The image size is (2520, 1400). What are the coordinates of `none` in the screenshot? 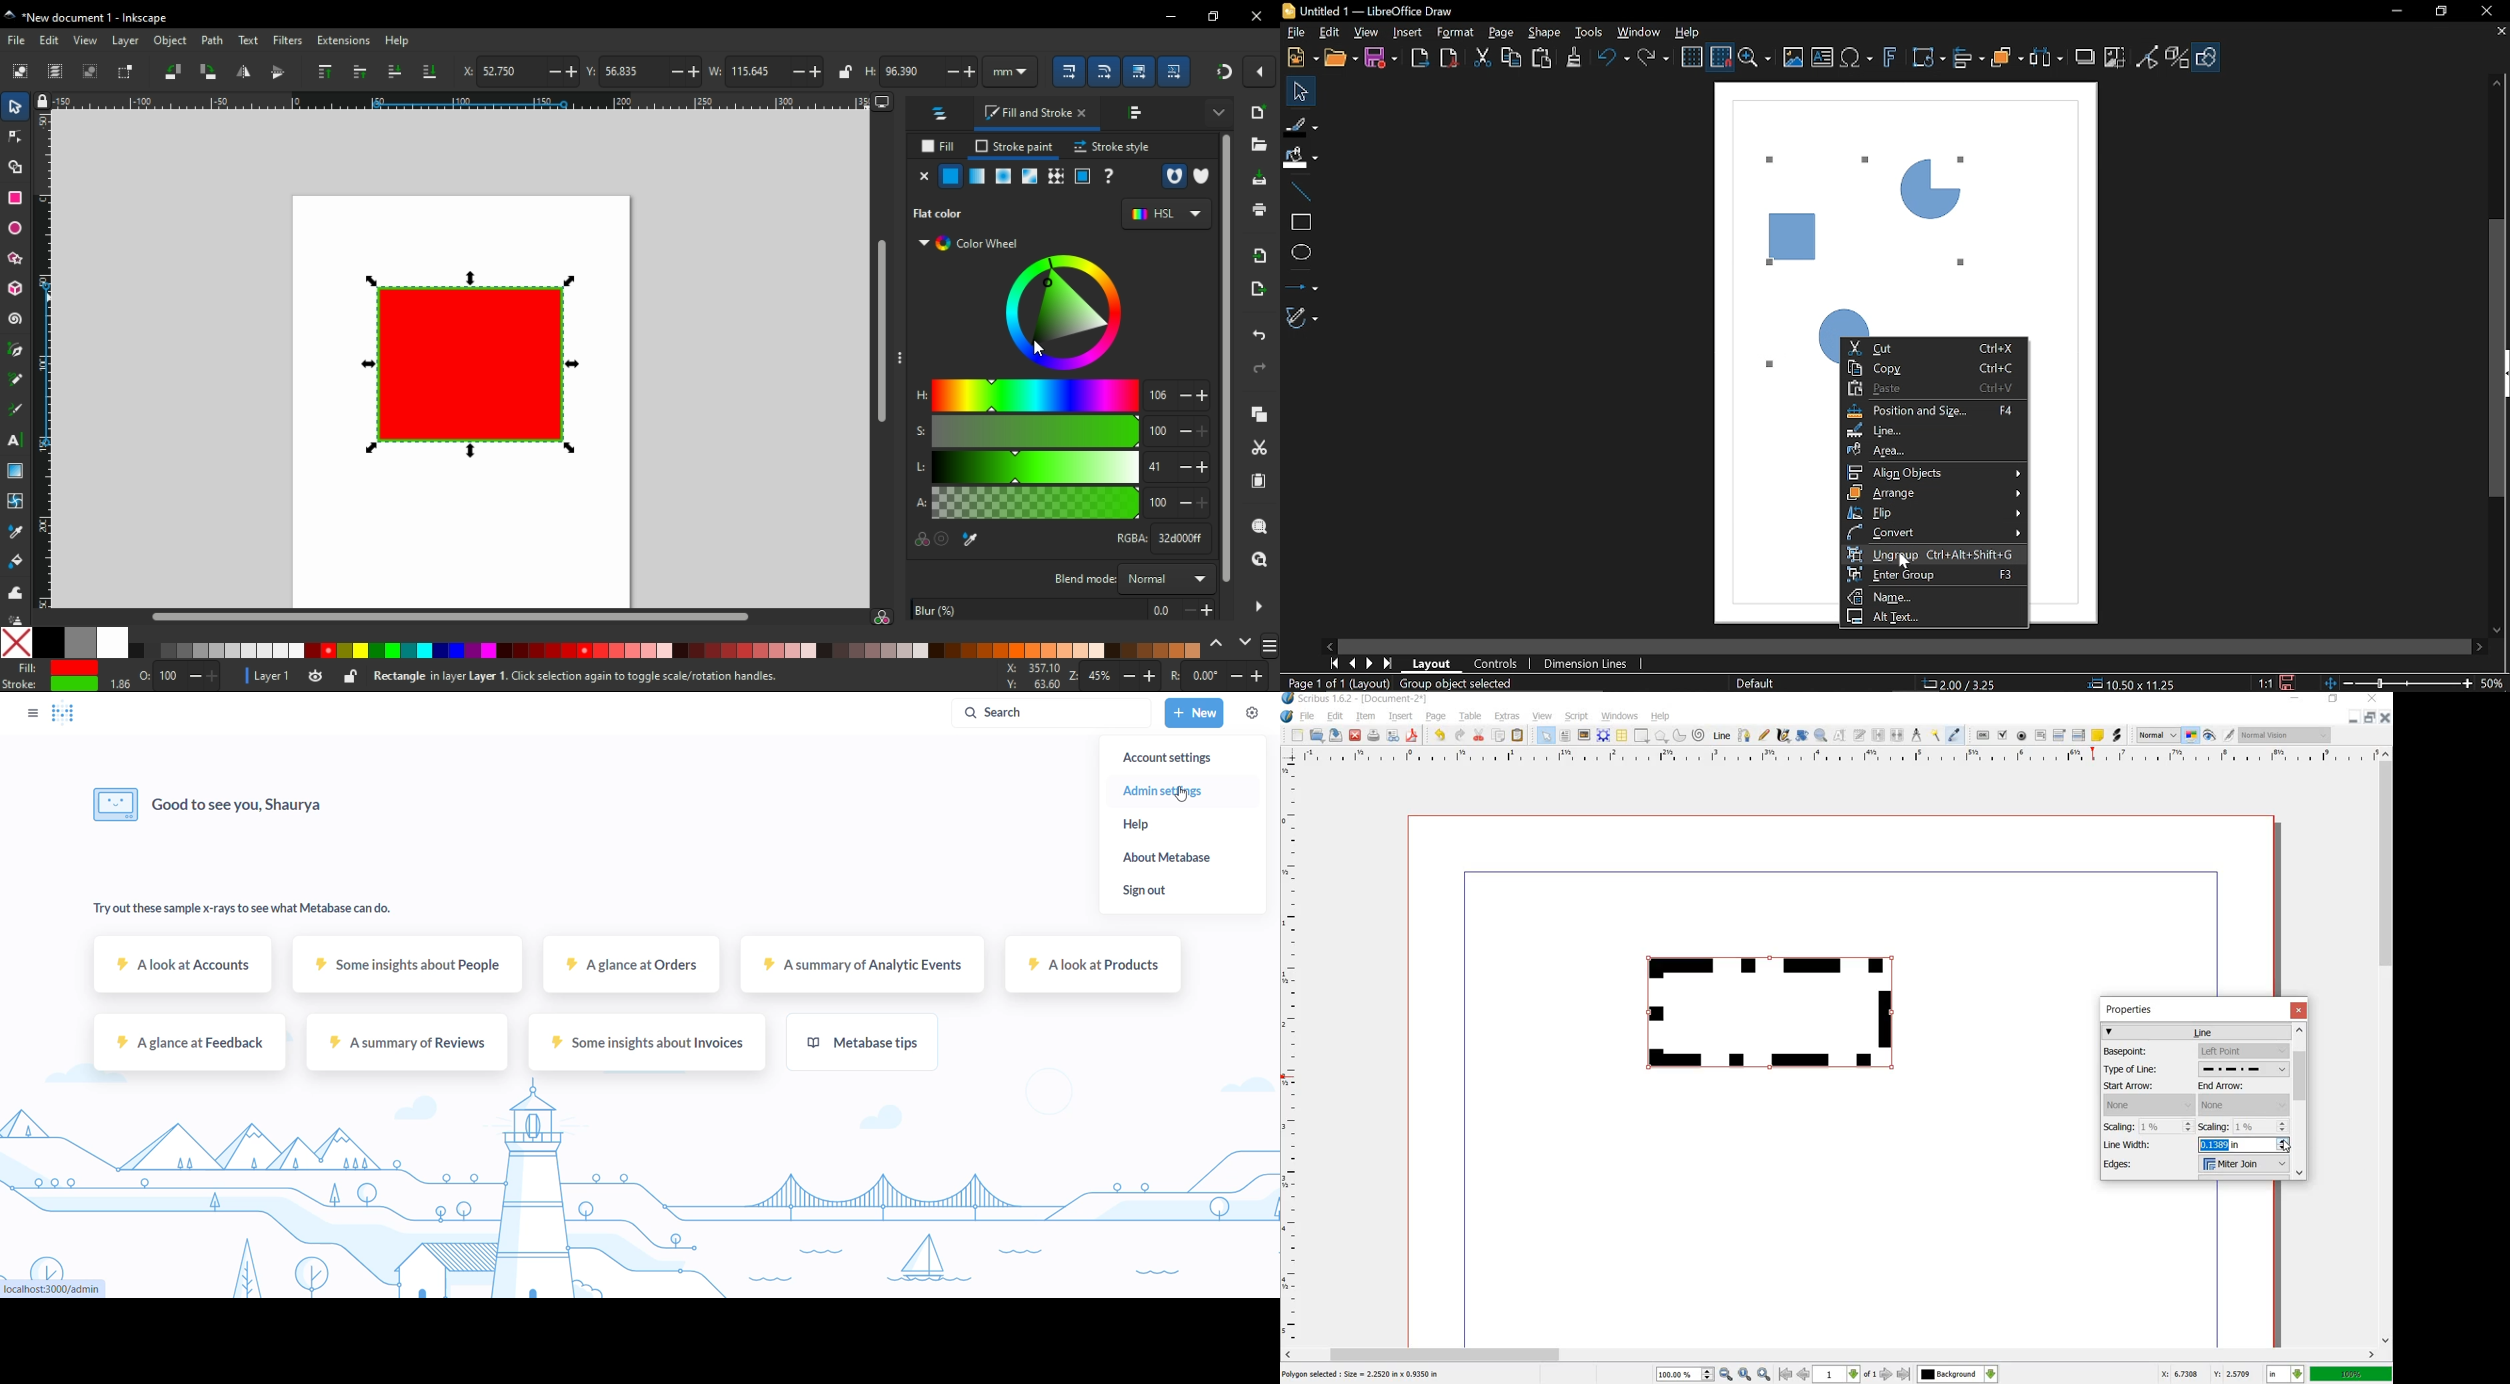 It's located at (2244, 1105).